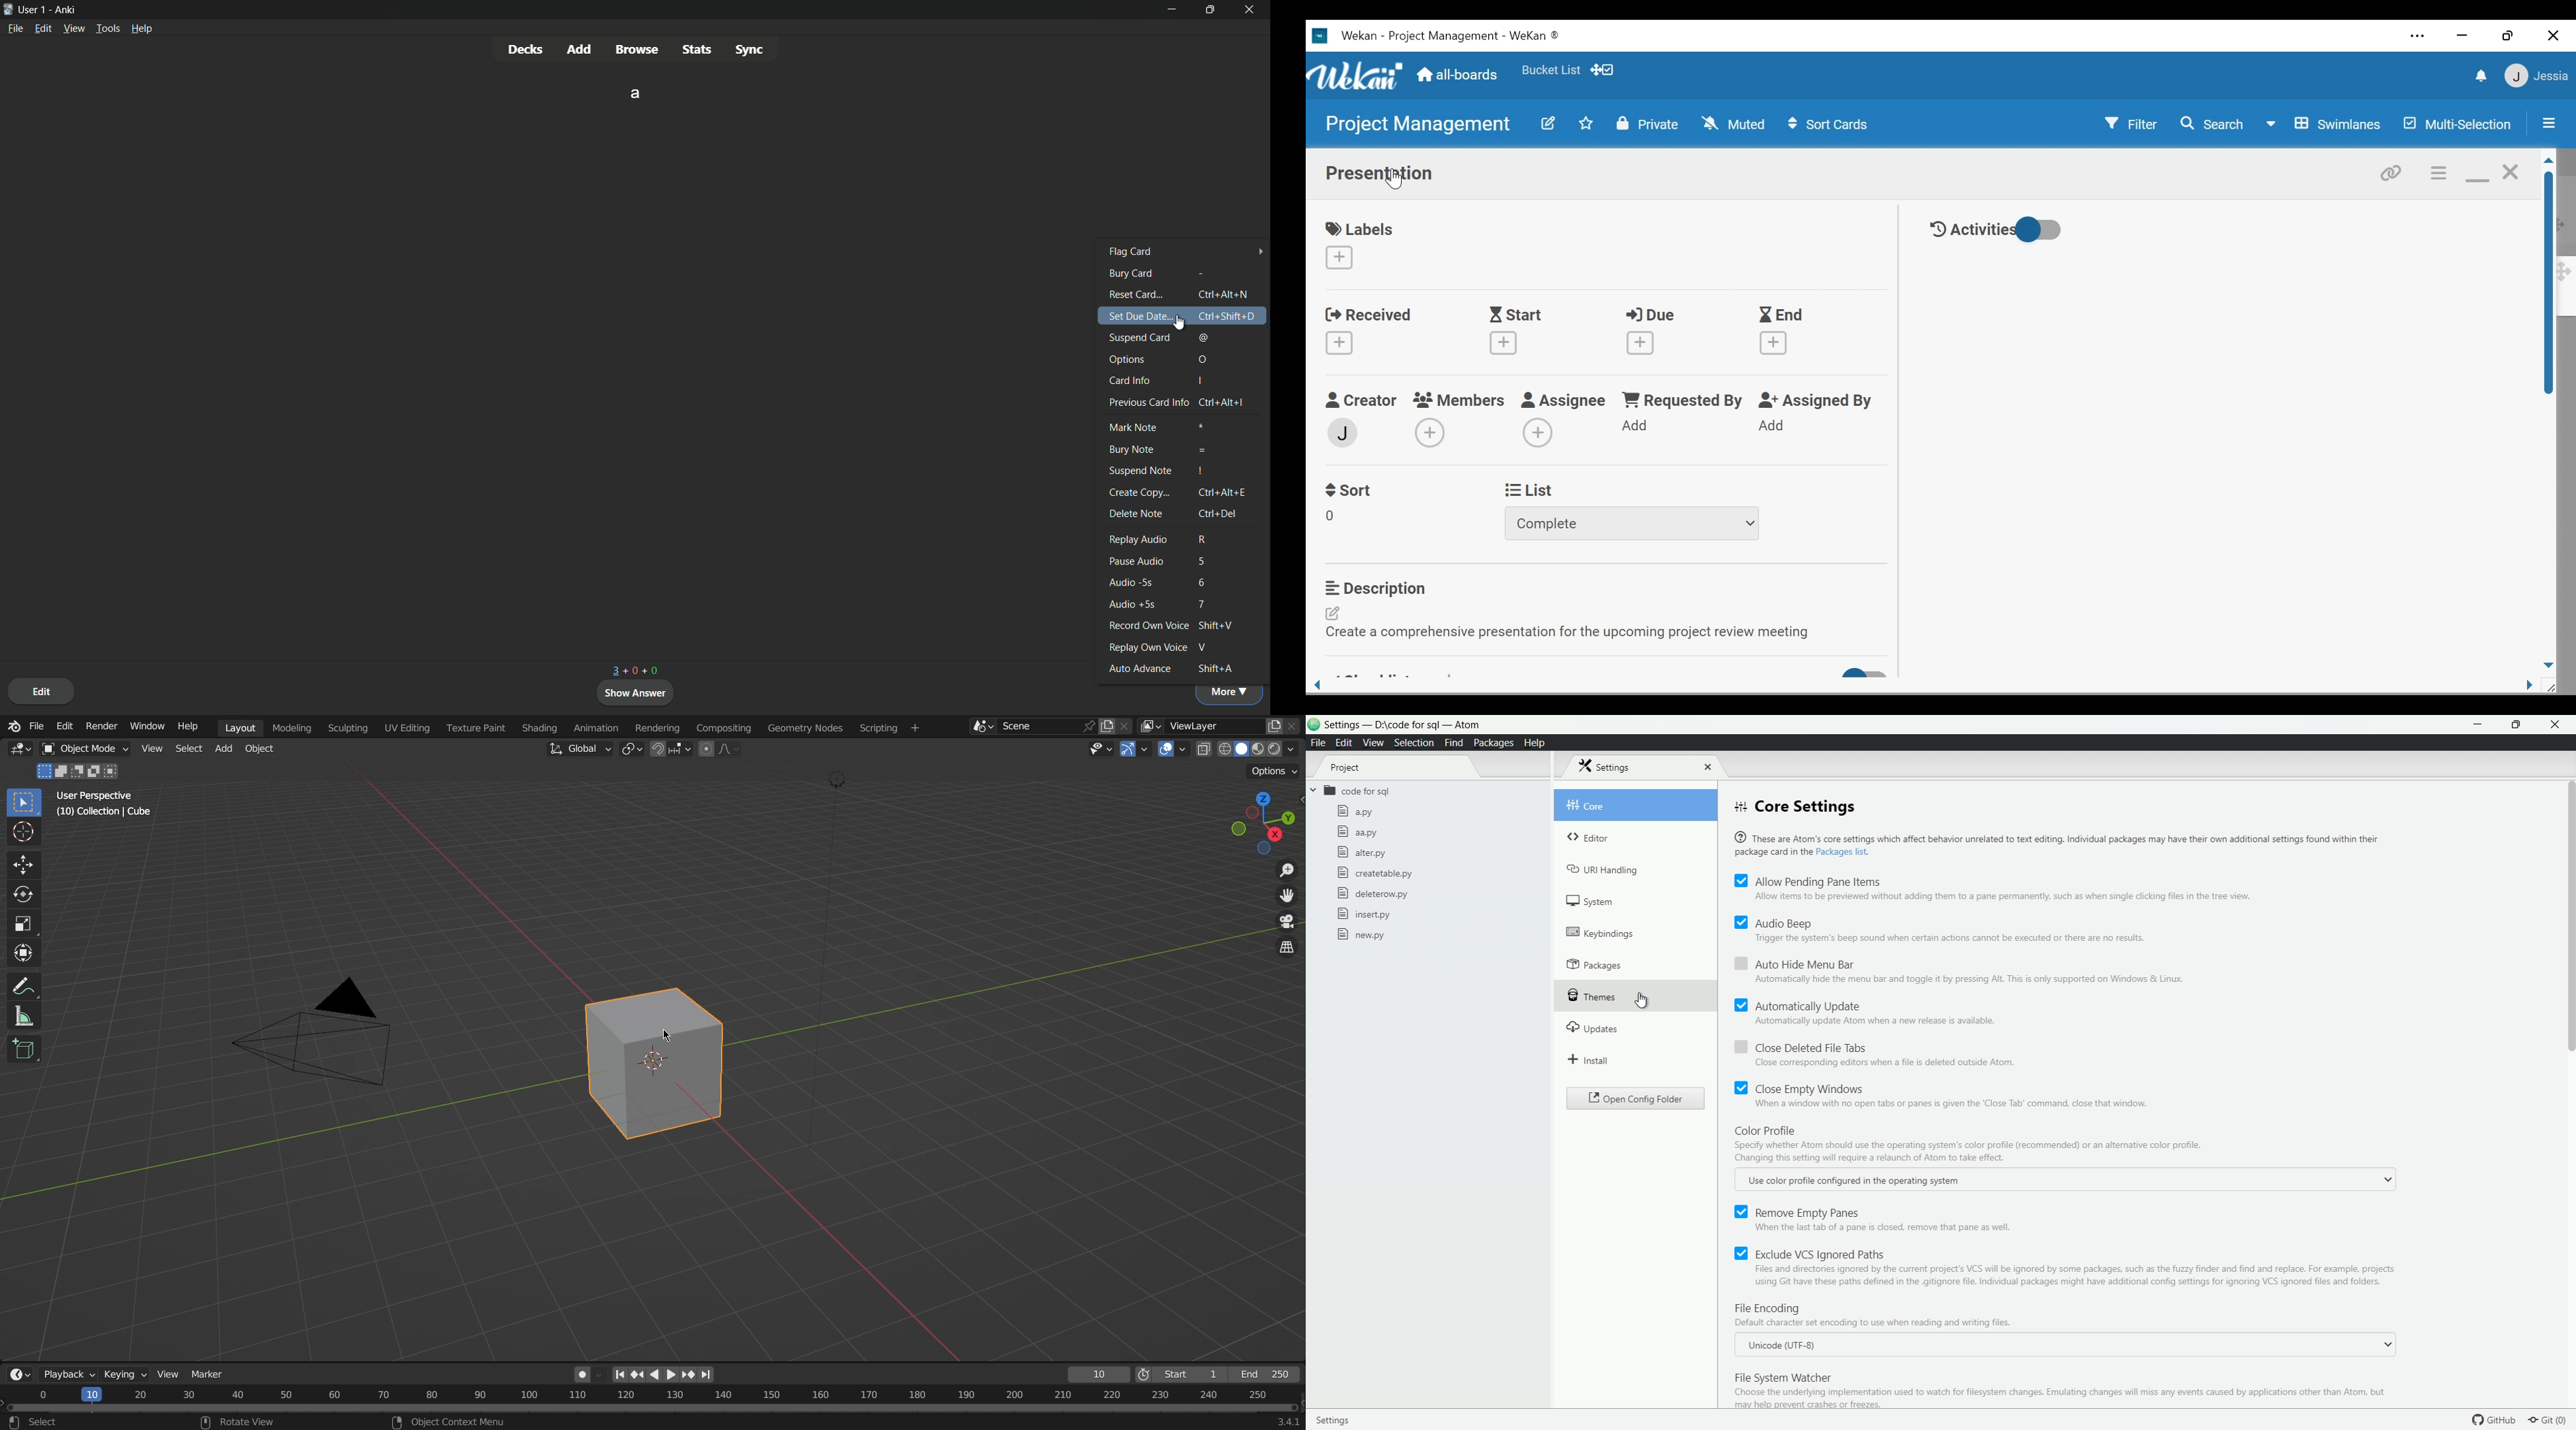 Image resolution: width=2576 pixels, height=1456 pixels. Describe the element at coordinates (525, 48) in the screenshot. I see `decks` at that location.